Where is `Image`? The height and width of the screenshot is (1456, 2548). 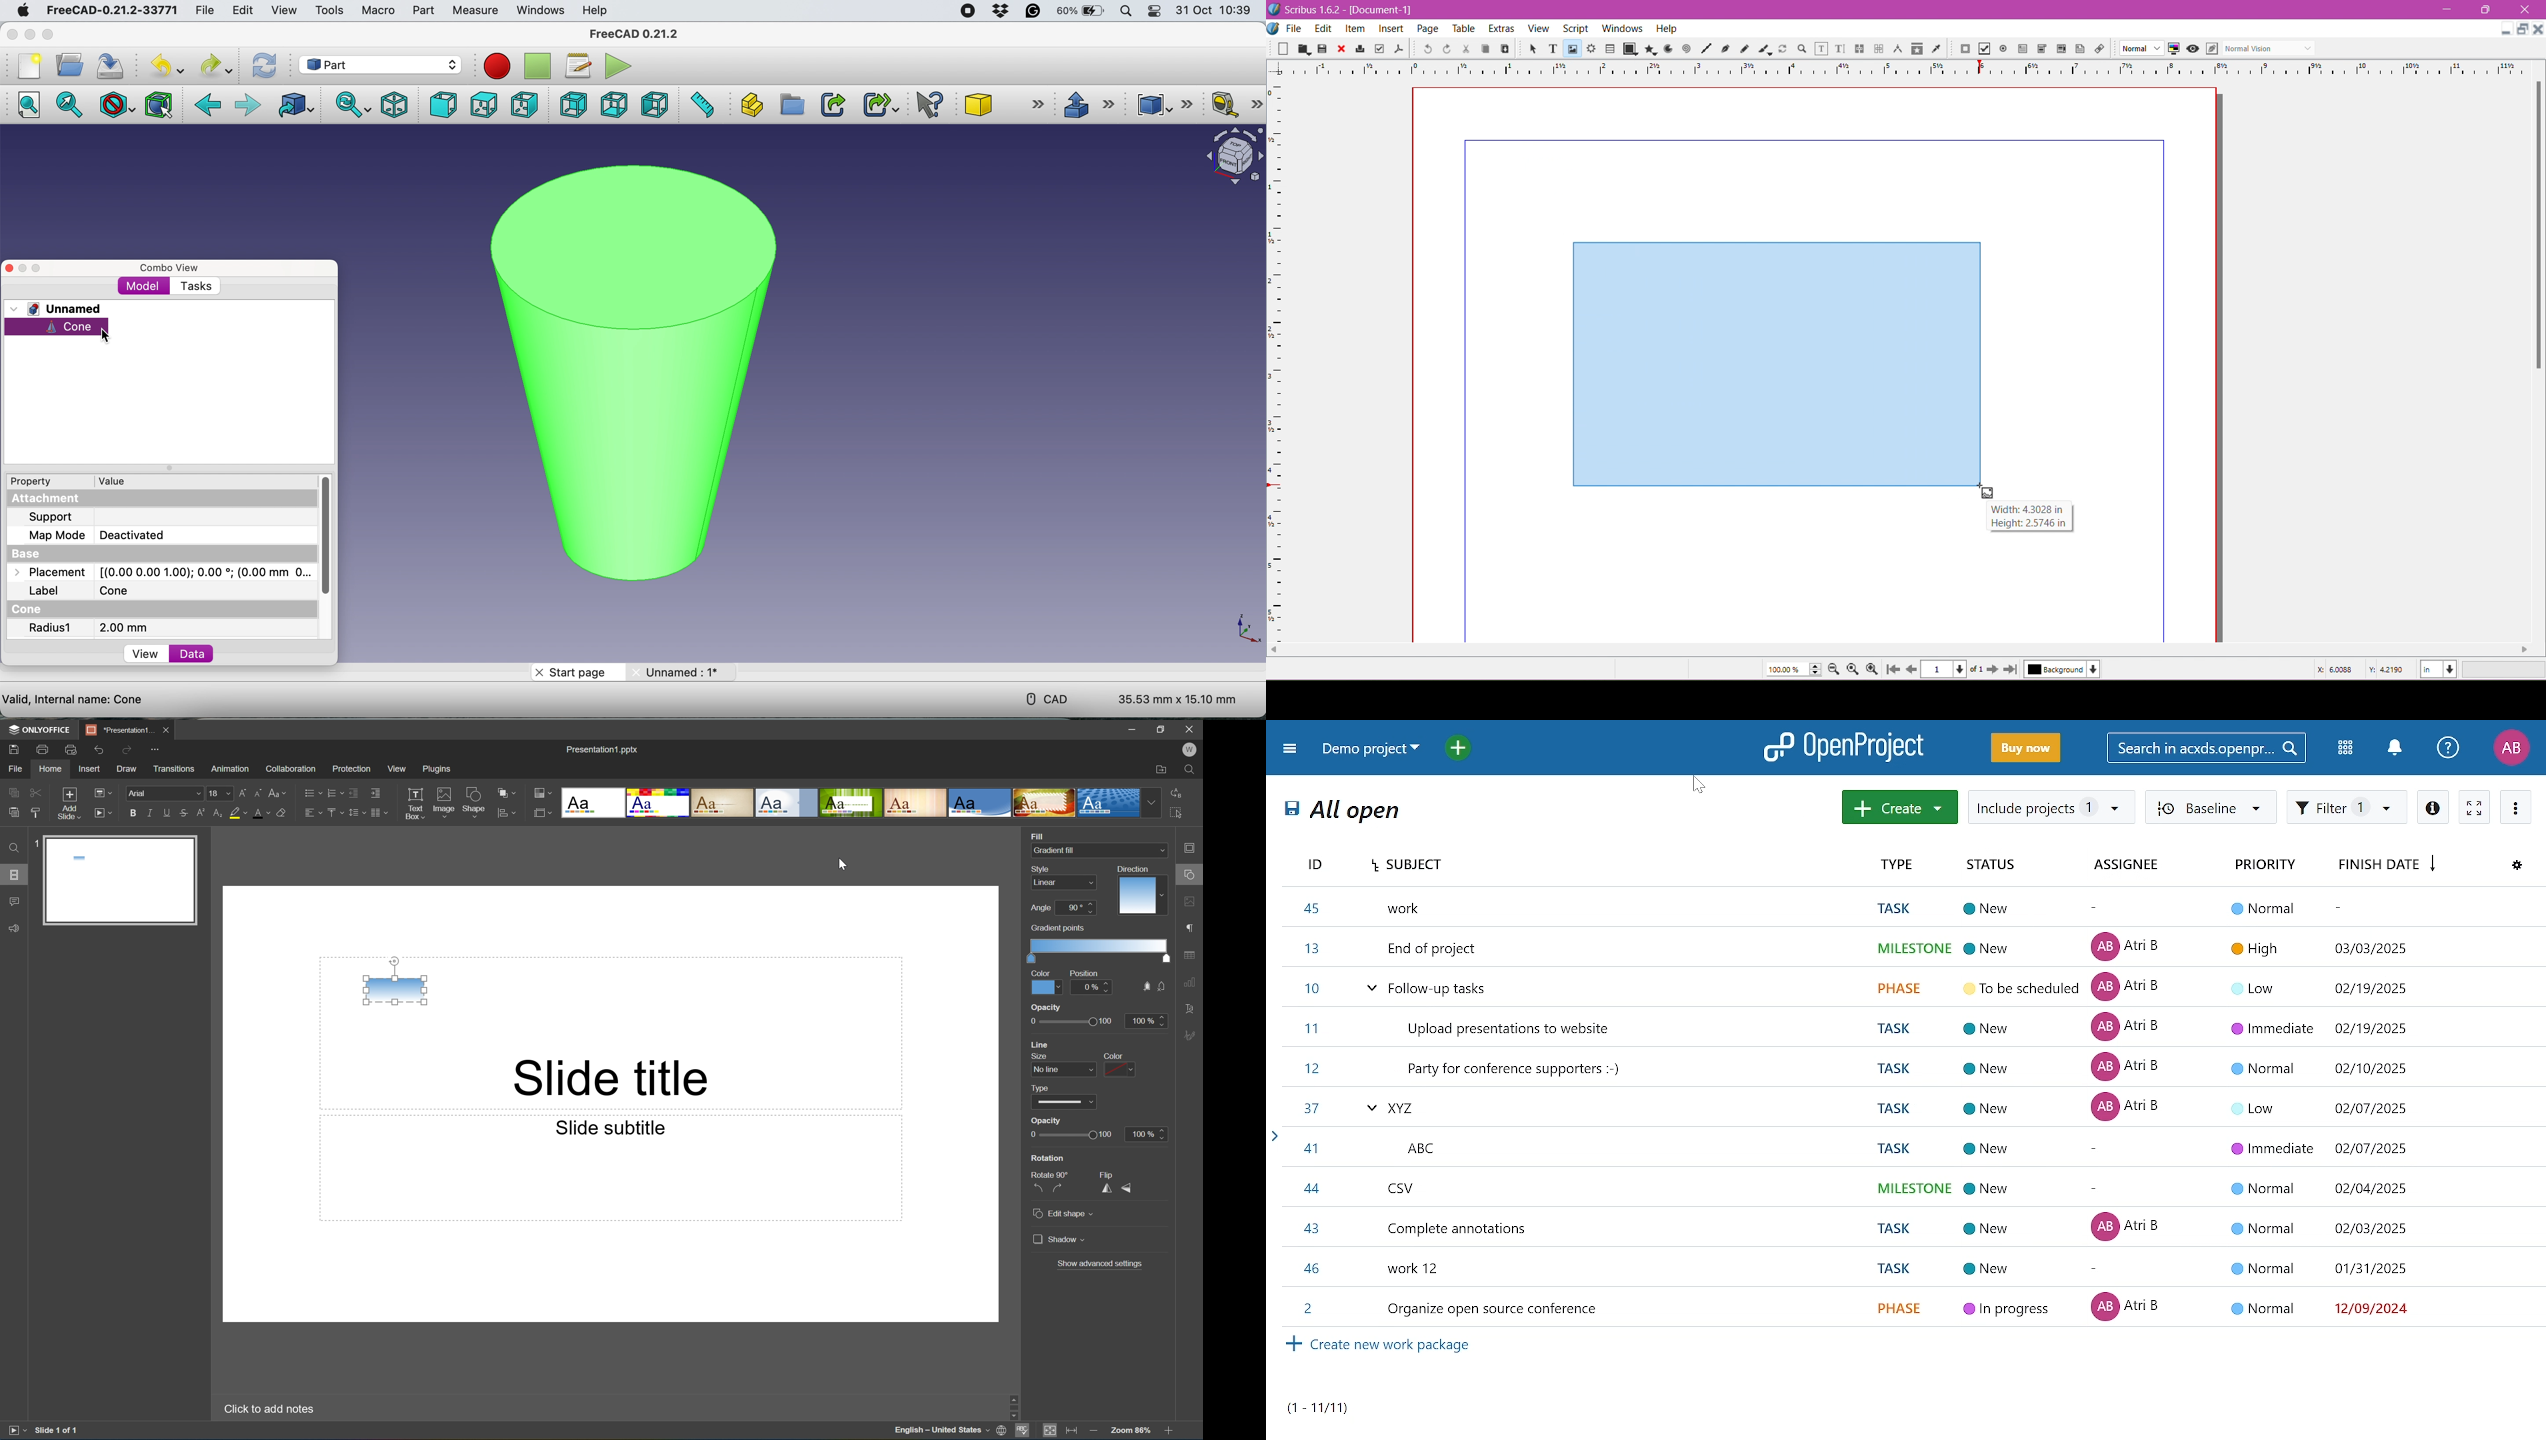 Image is located at coordinates (445, 804).